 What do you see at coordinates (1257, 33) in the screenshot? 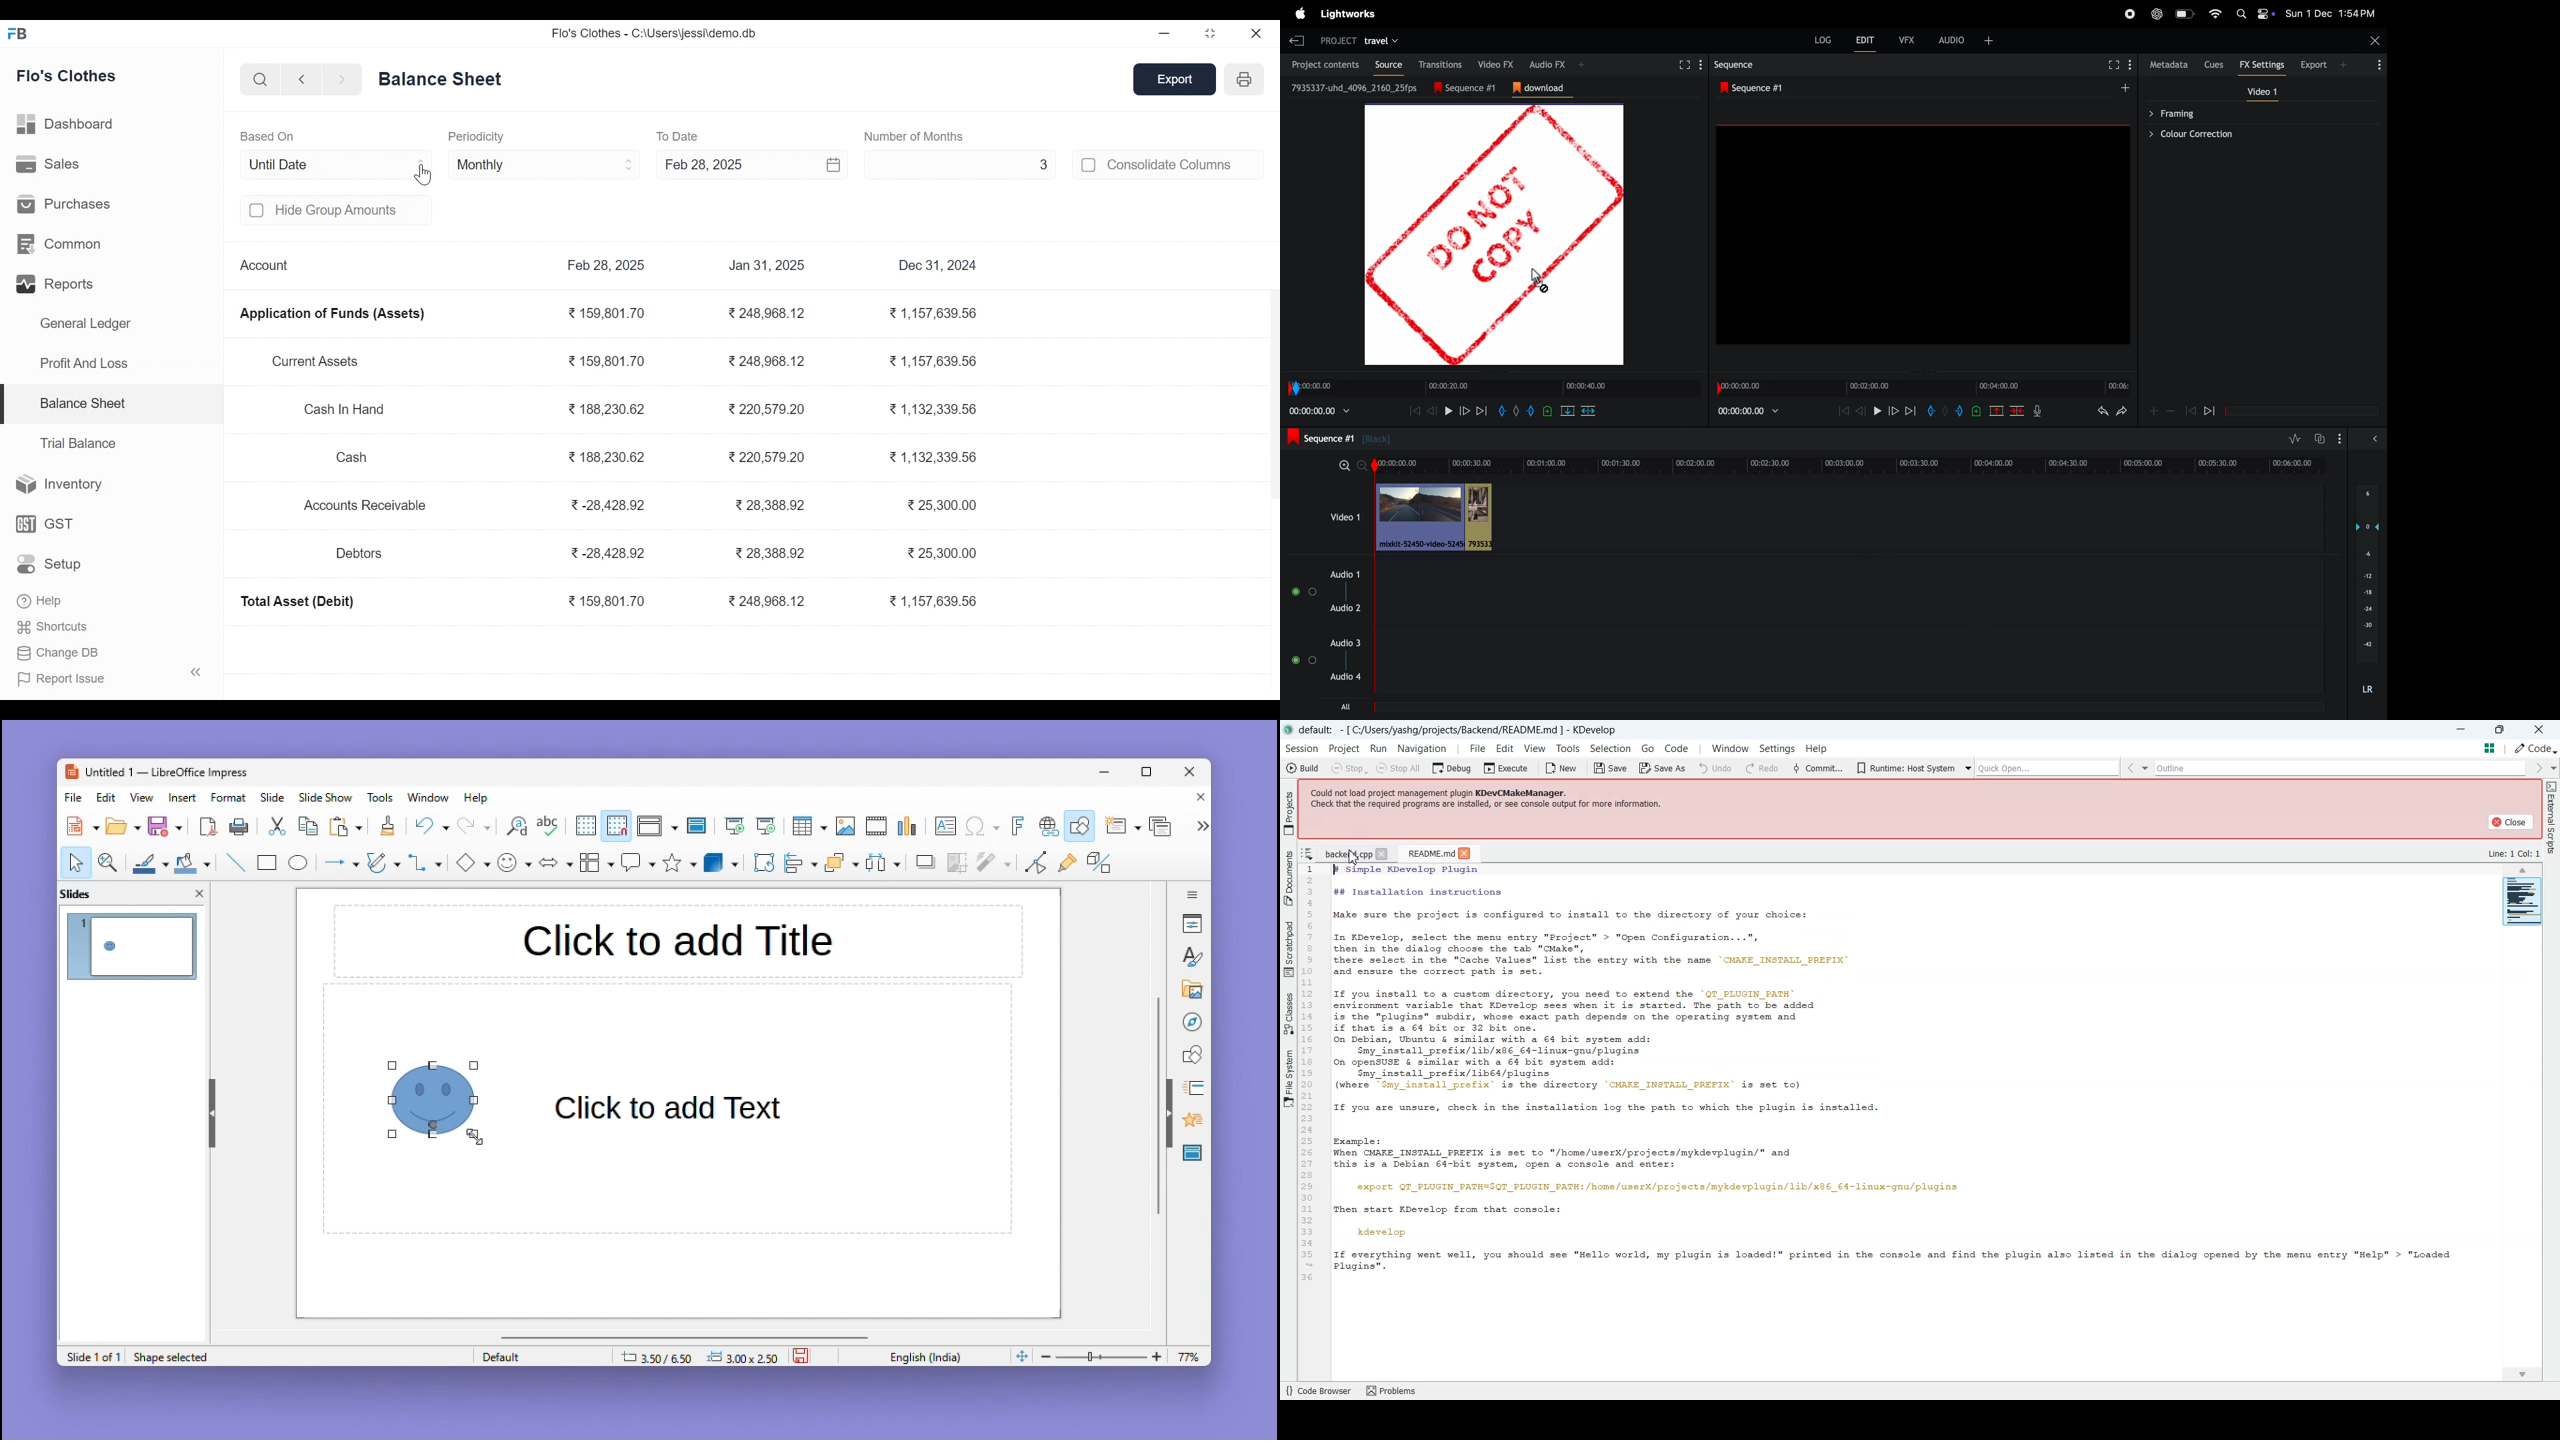
I see `close` at bounding box center [1257, 33].